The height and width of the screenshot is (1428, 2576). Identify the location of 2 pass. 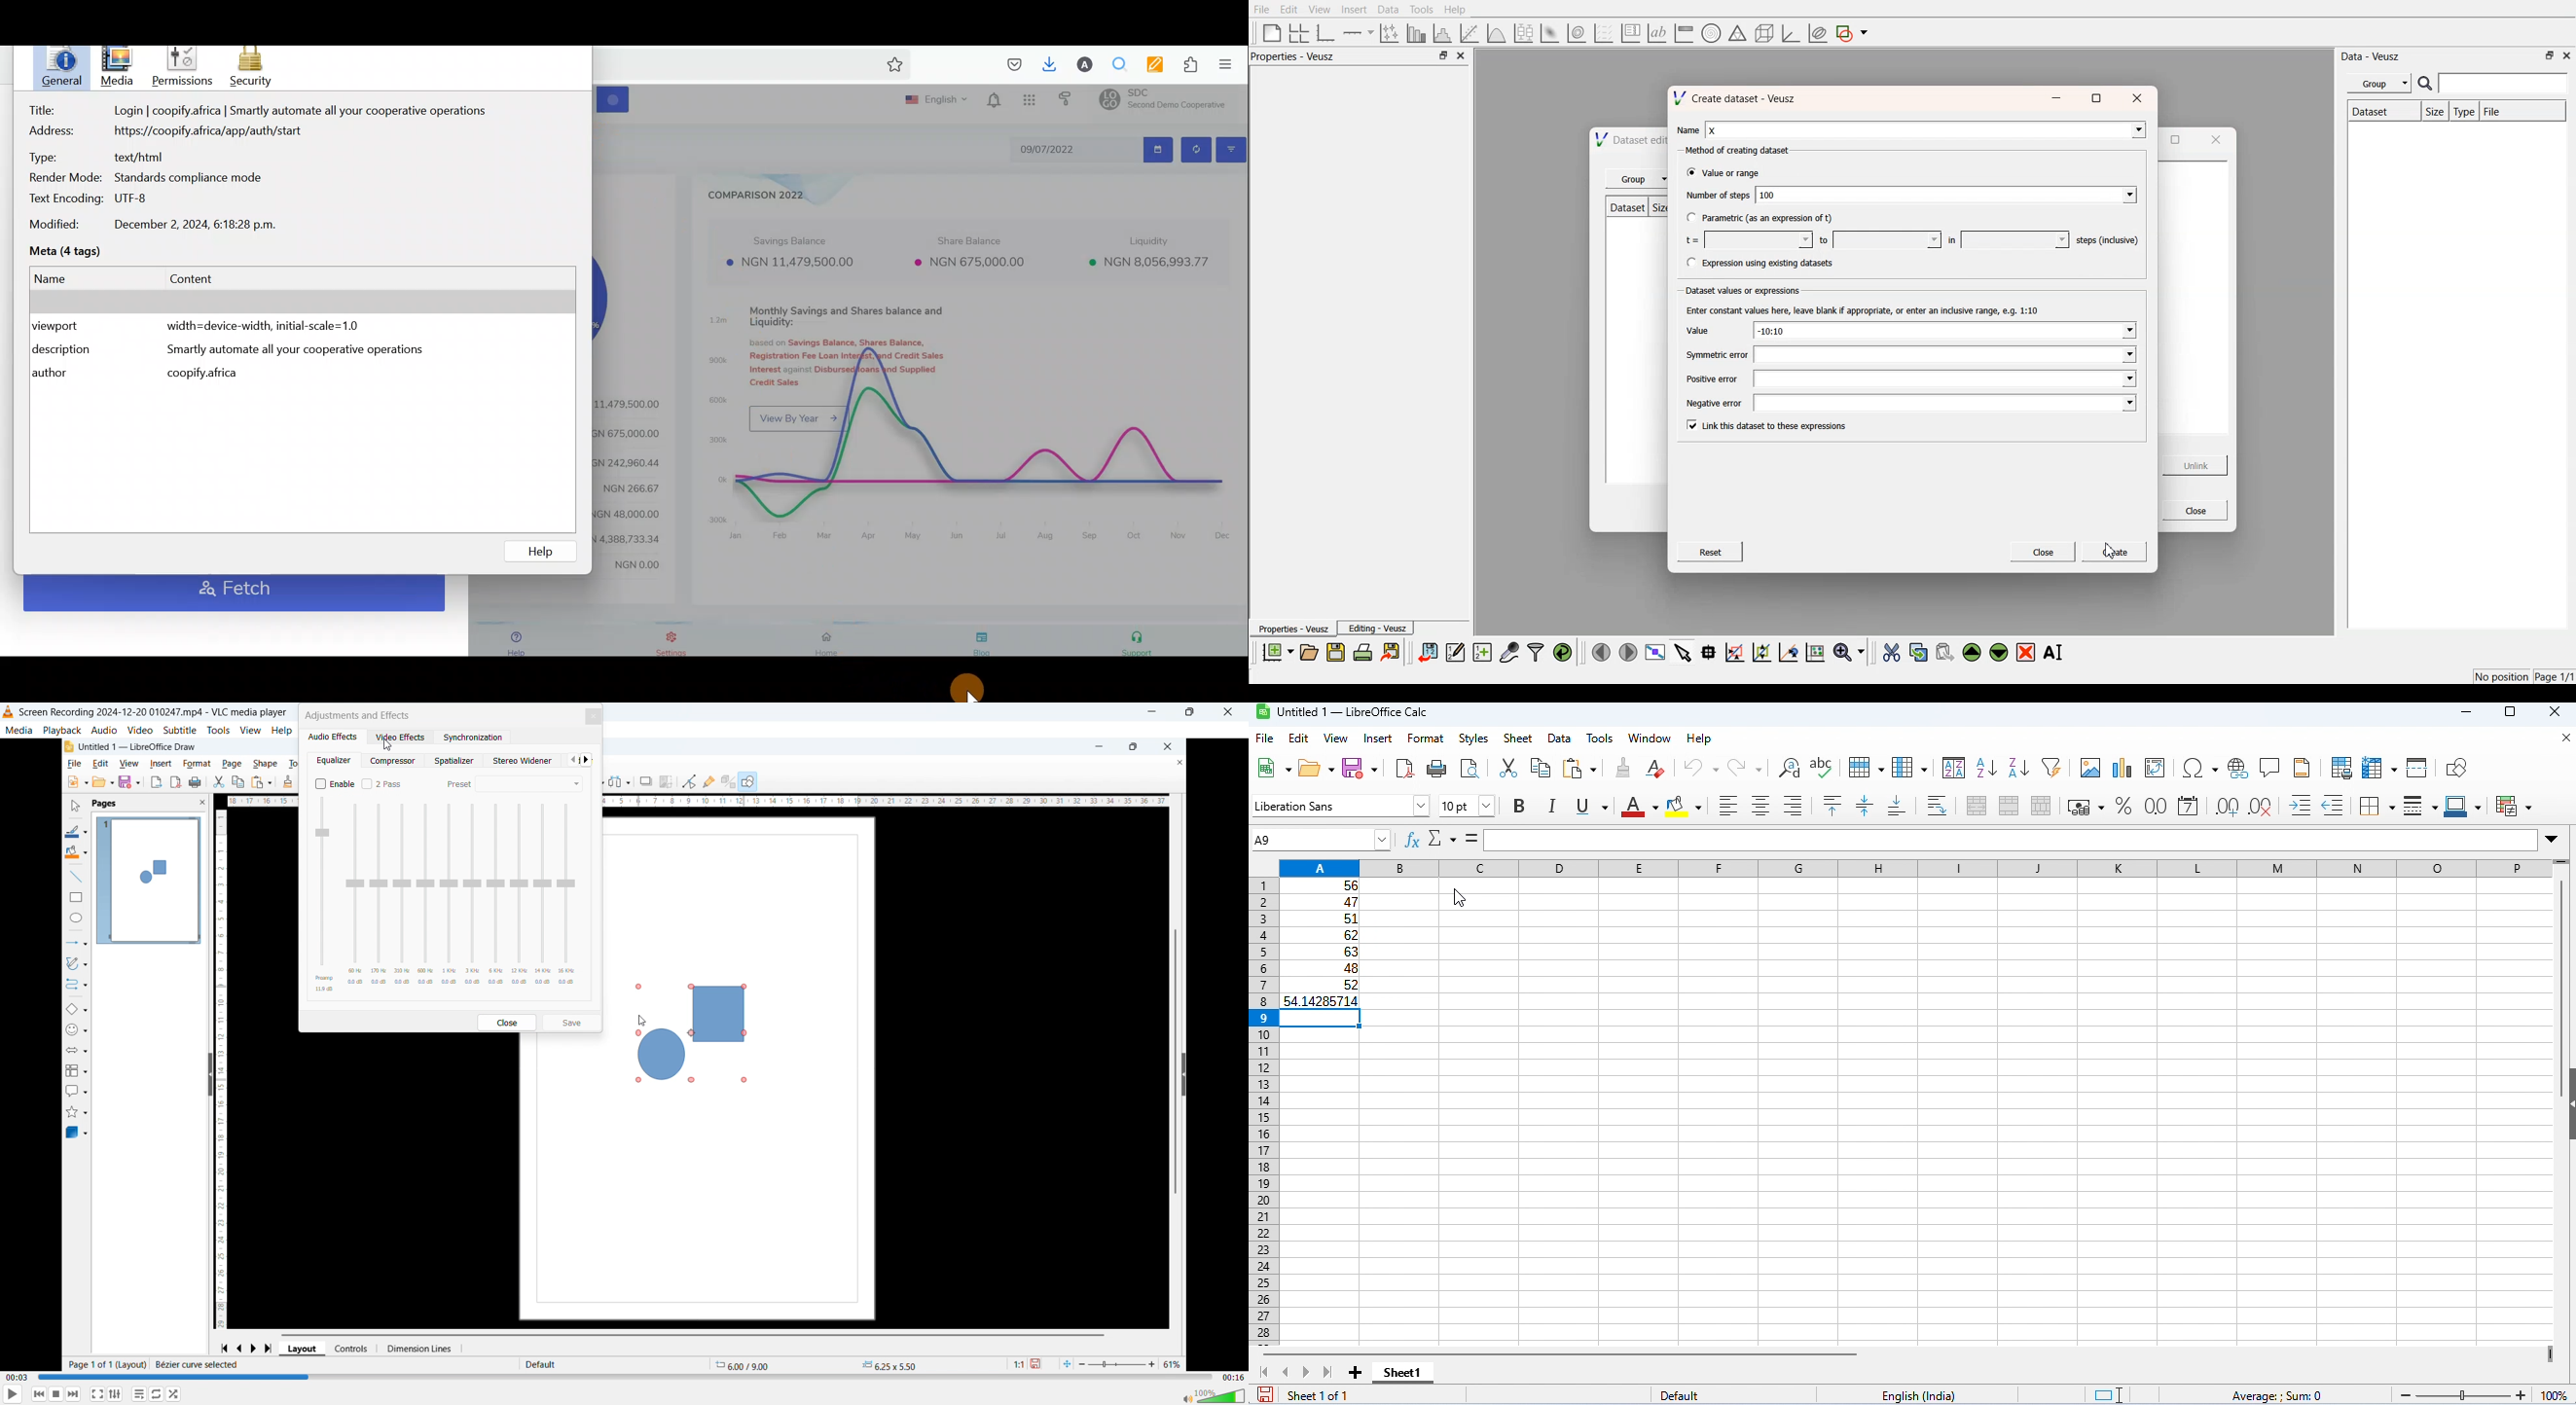
(383, 783).